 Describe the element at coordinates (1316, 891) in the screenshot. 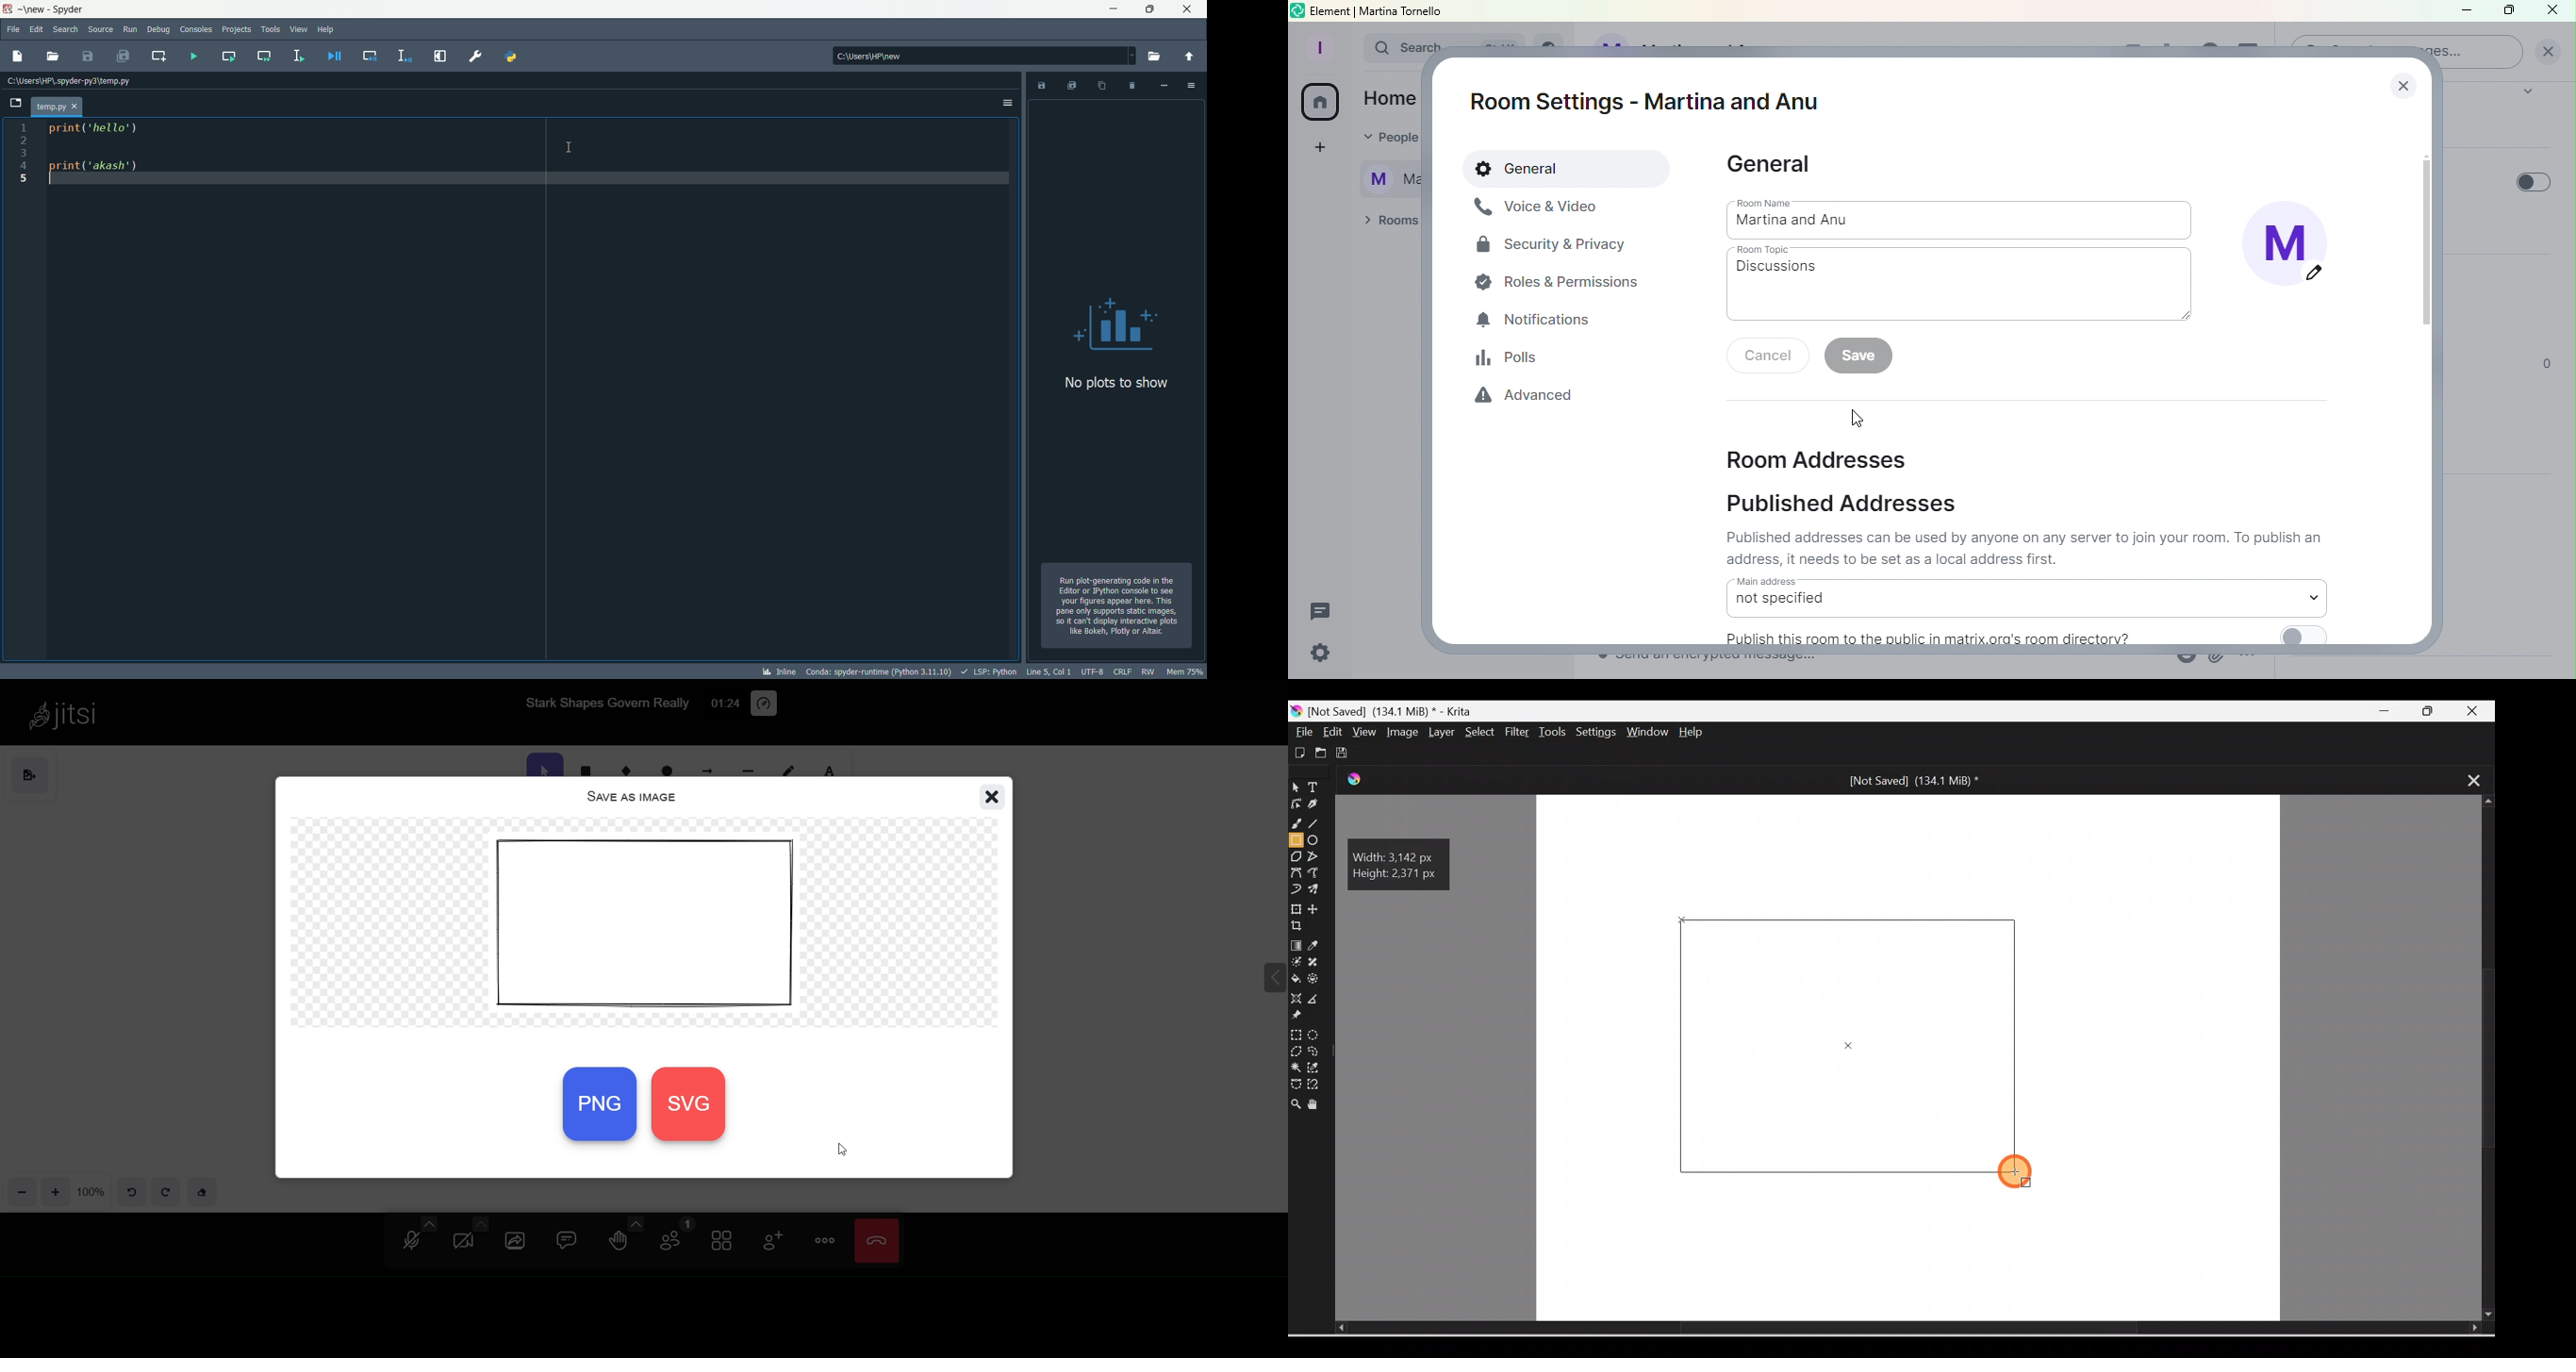

I see `Multibrush tool` at that location.